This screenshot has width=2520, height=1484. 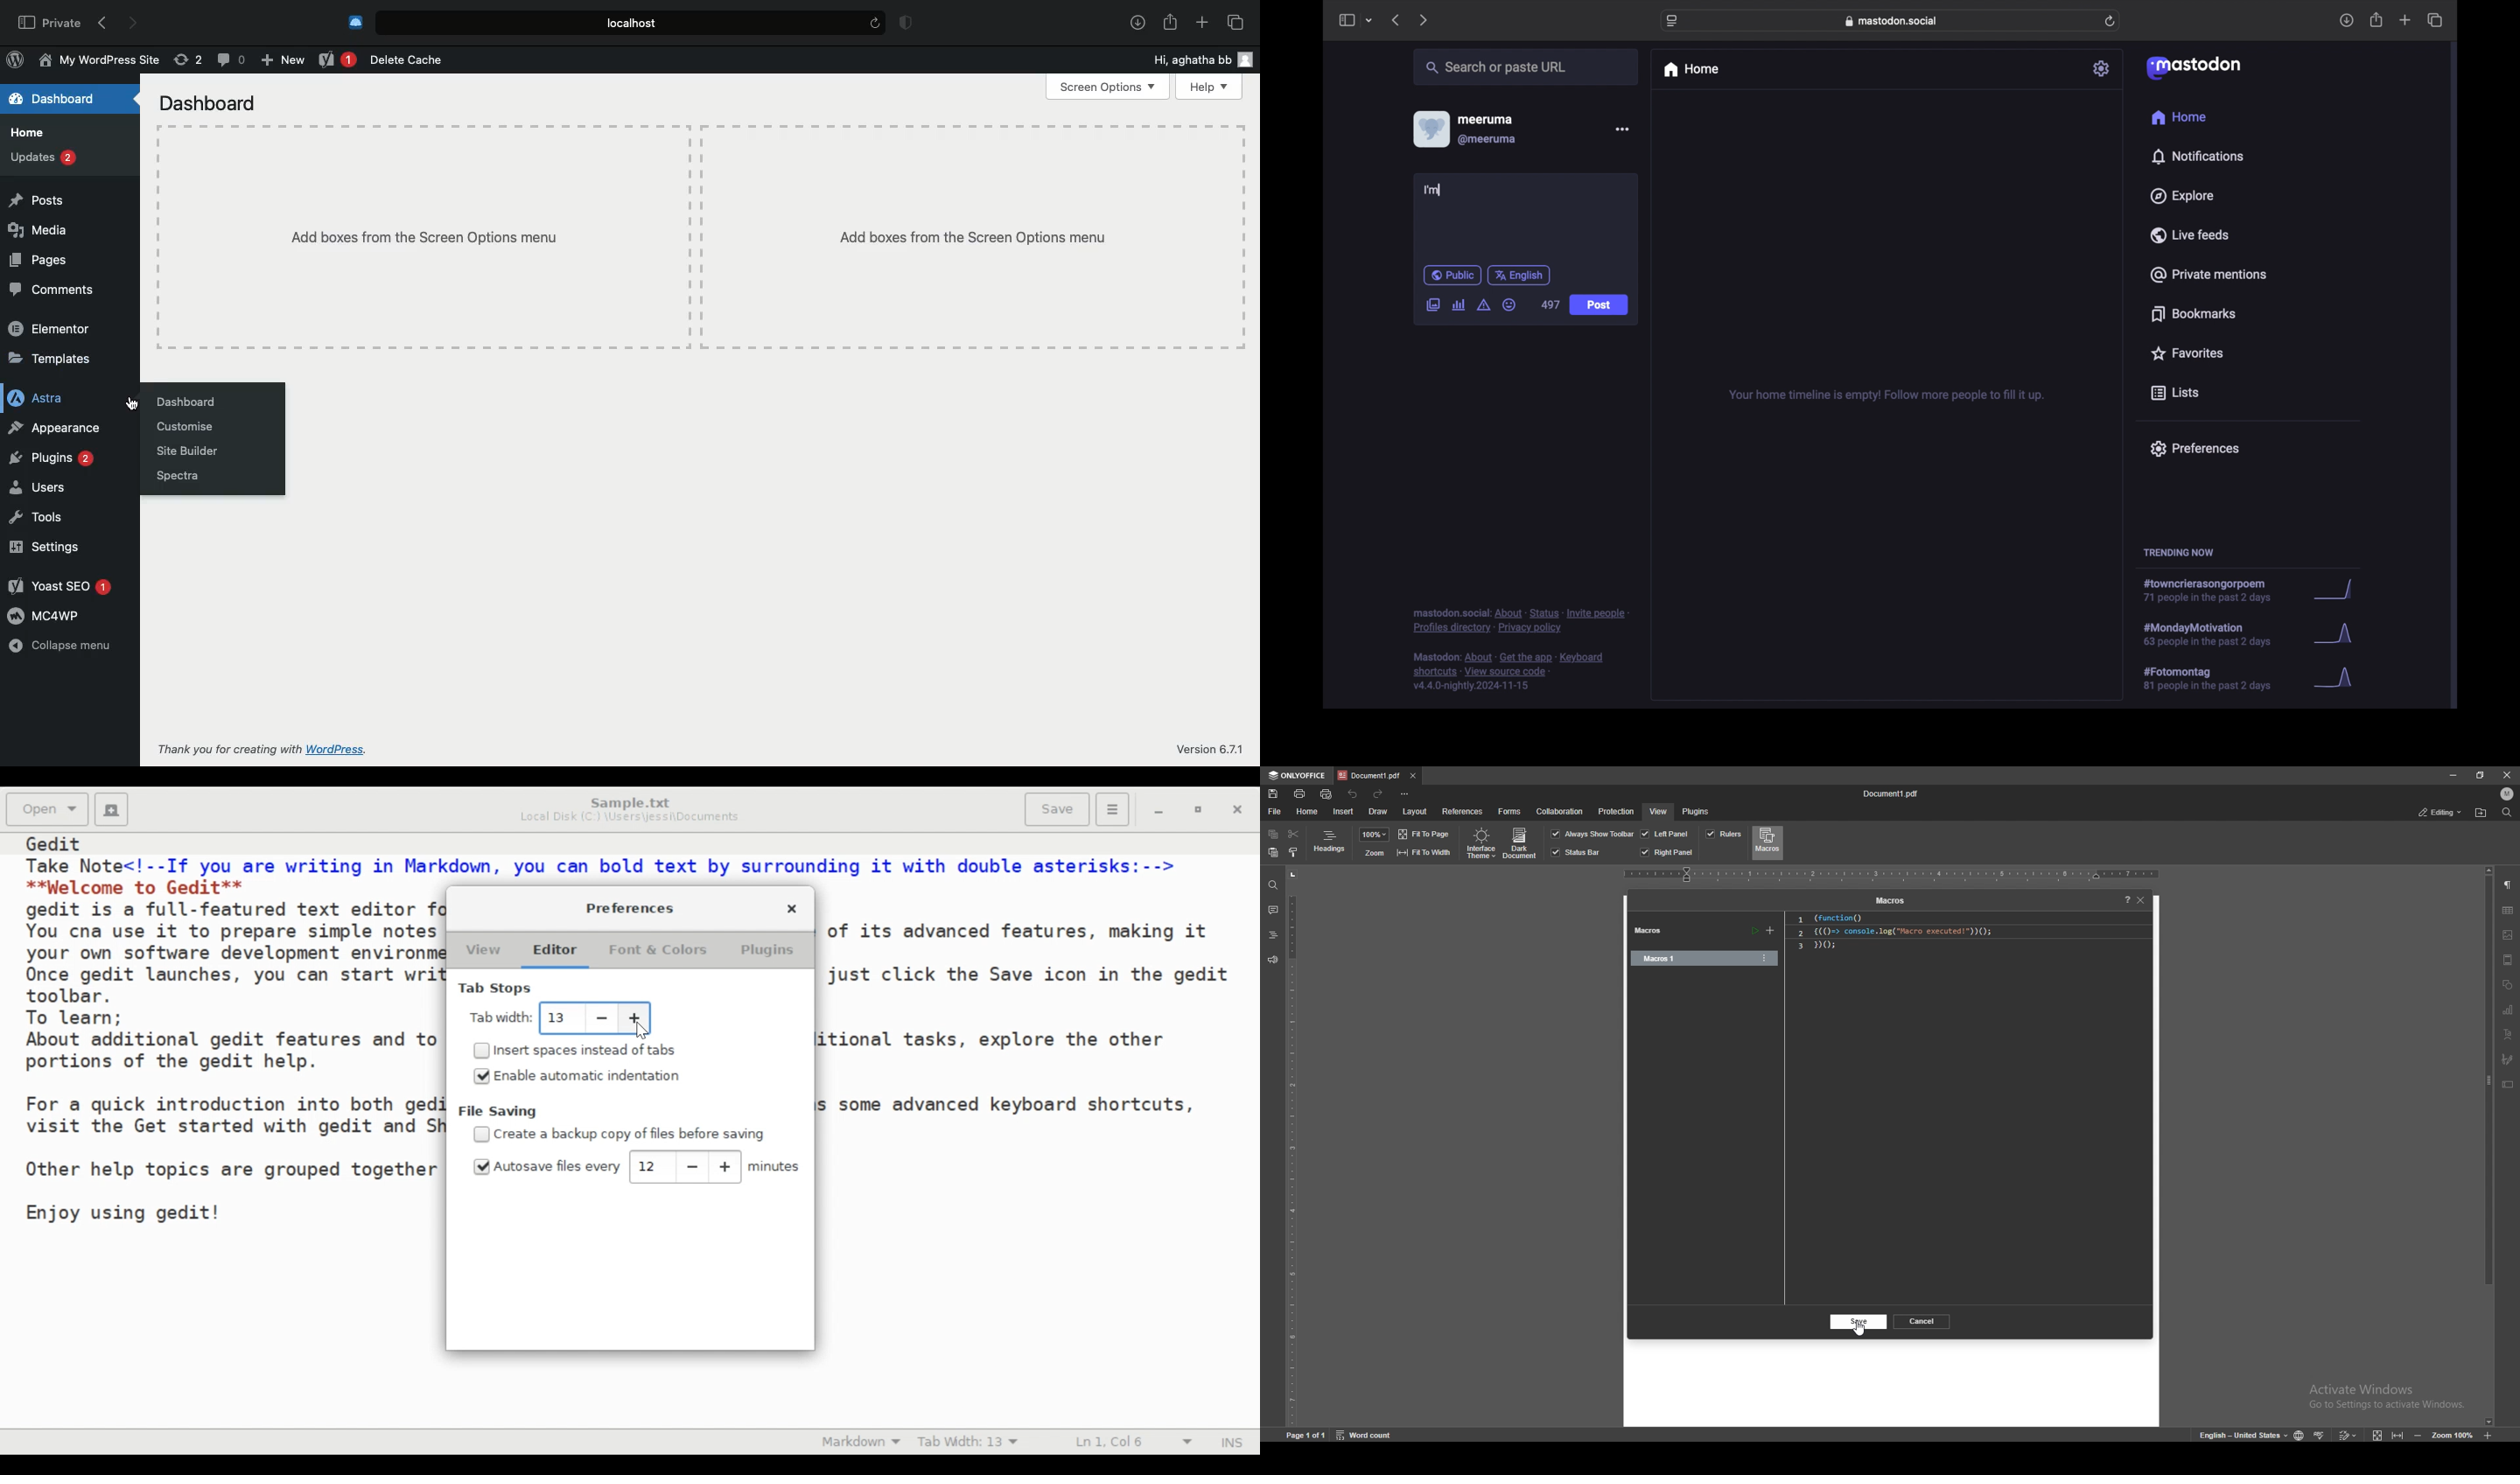 What do you see at coordinates (356, 23) in the screenshot?
I see `Cold turkey` at bounding box center [356, 23].